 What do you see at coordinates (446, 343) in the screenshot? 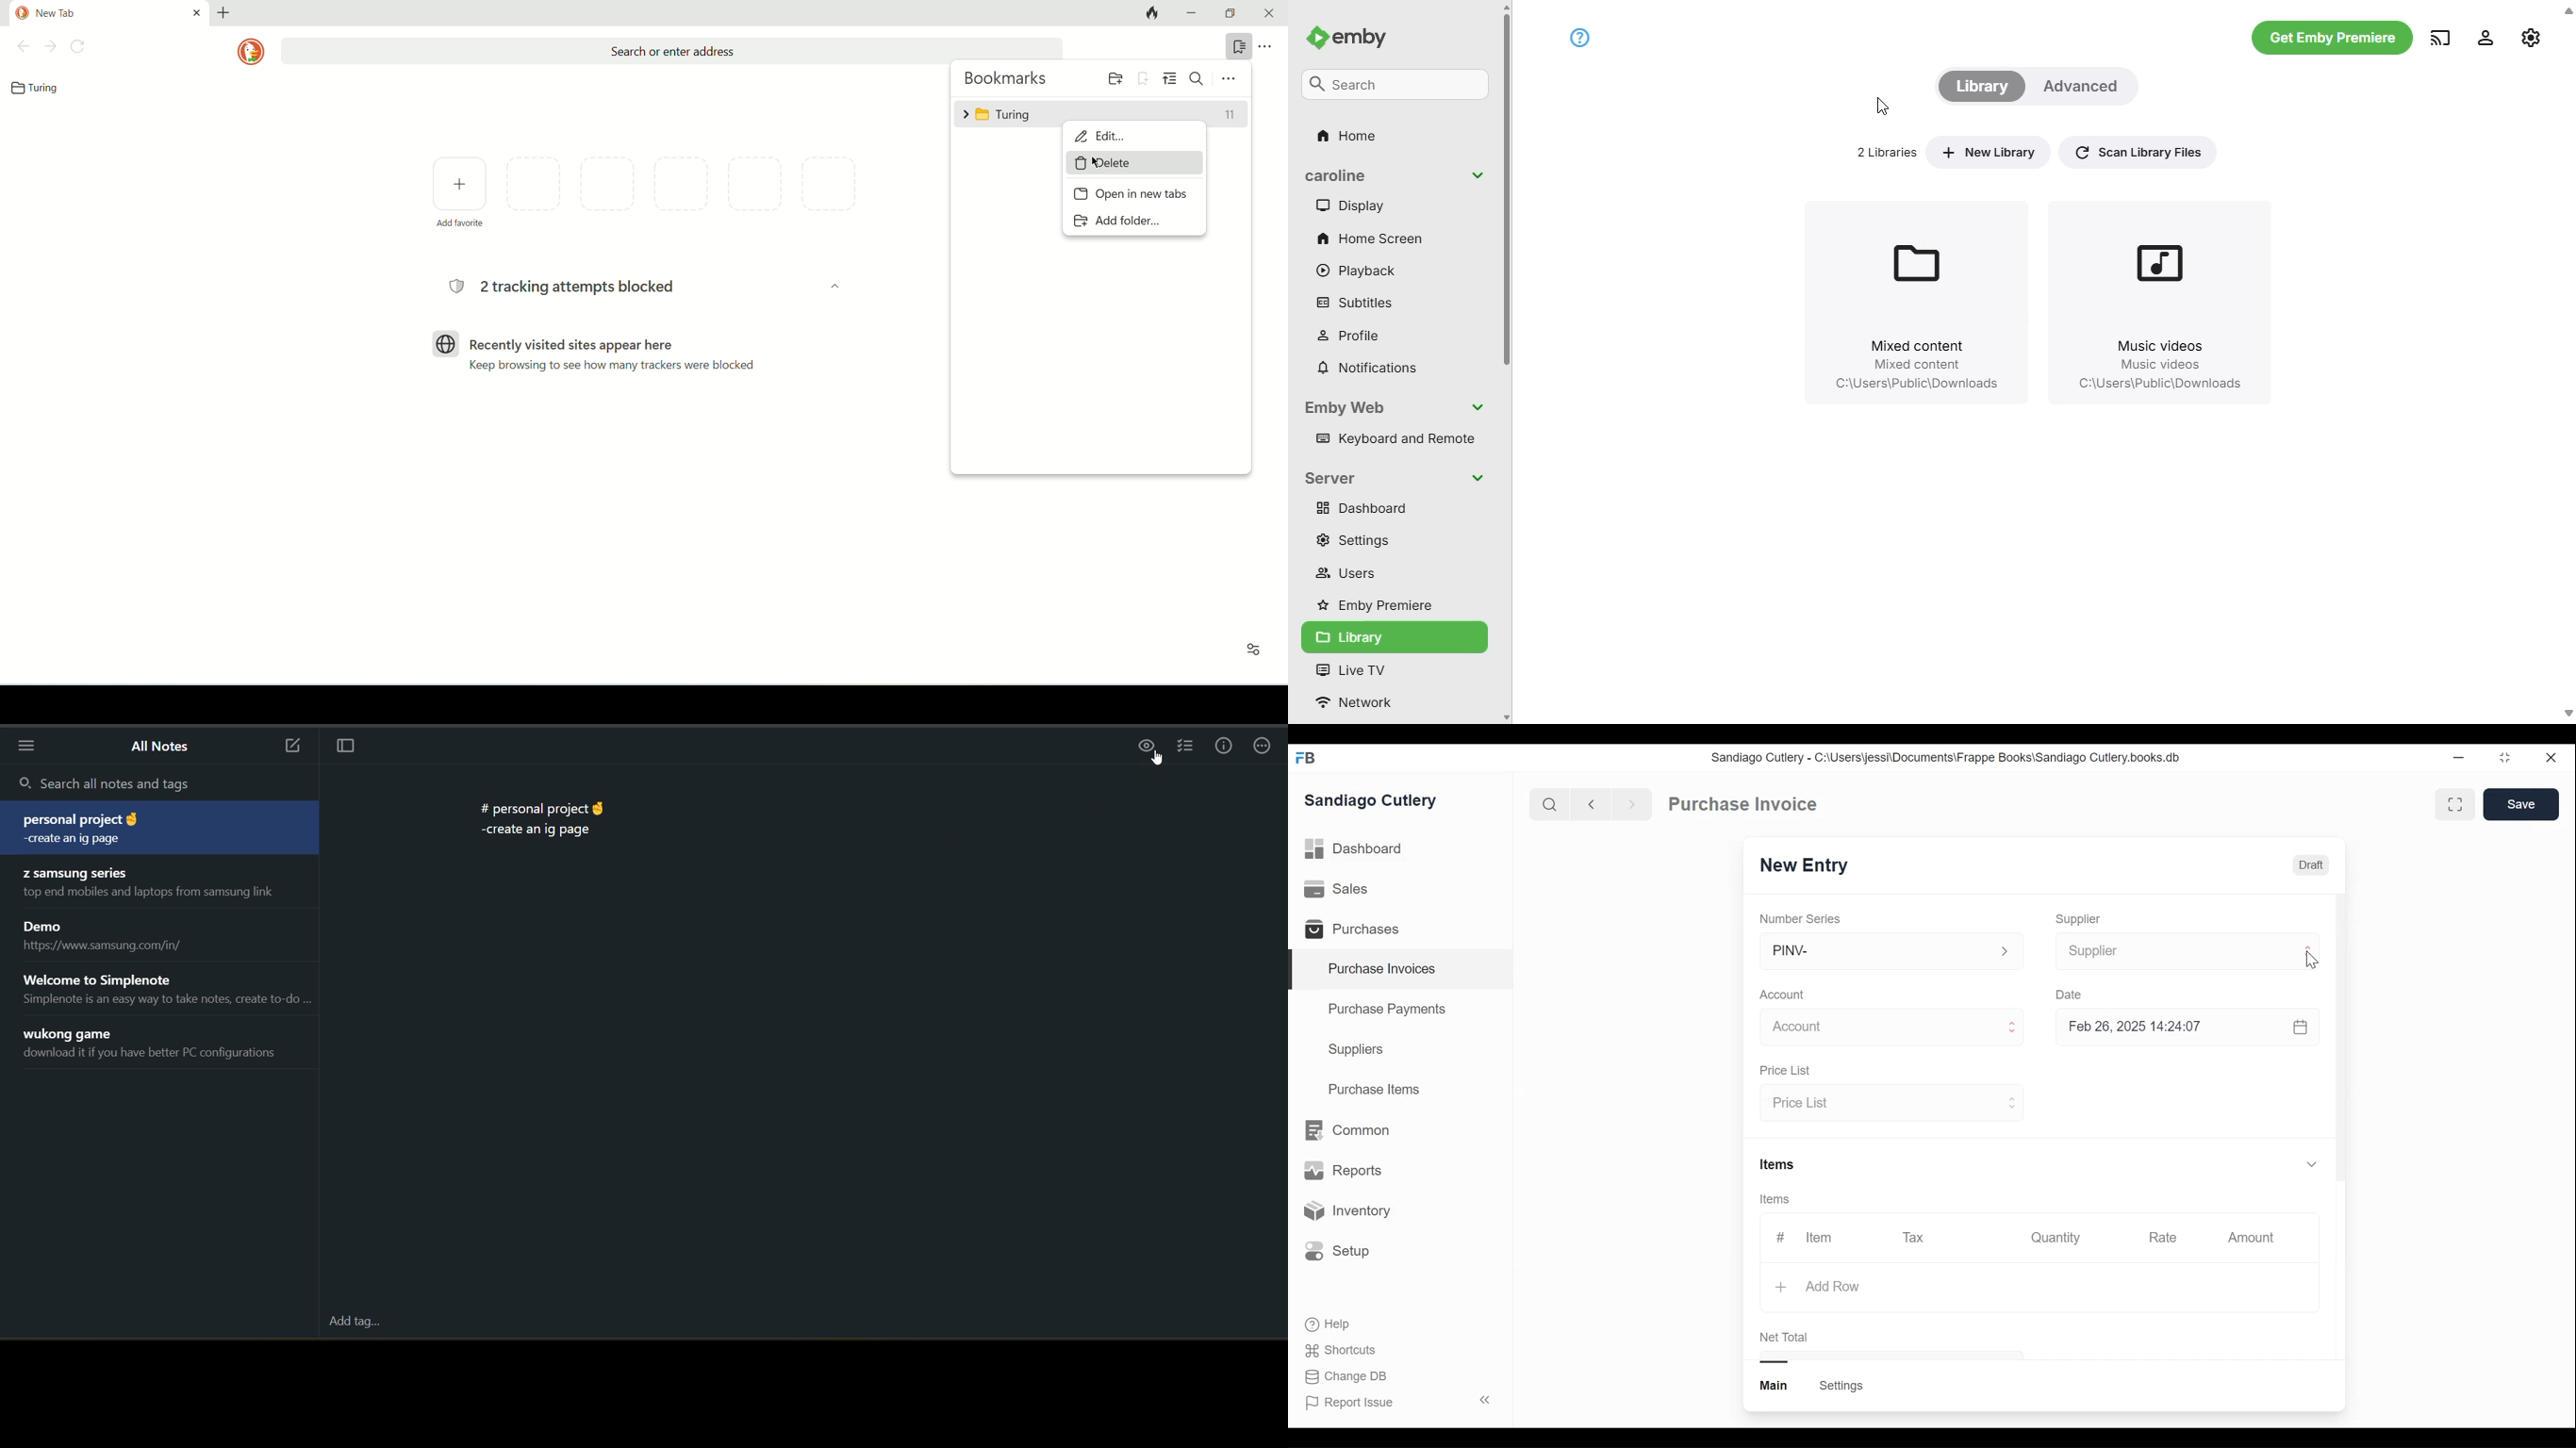
I see `Logo` at bounding box center [446, 343].